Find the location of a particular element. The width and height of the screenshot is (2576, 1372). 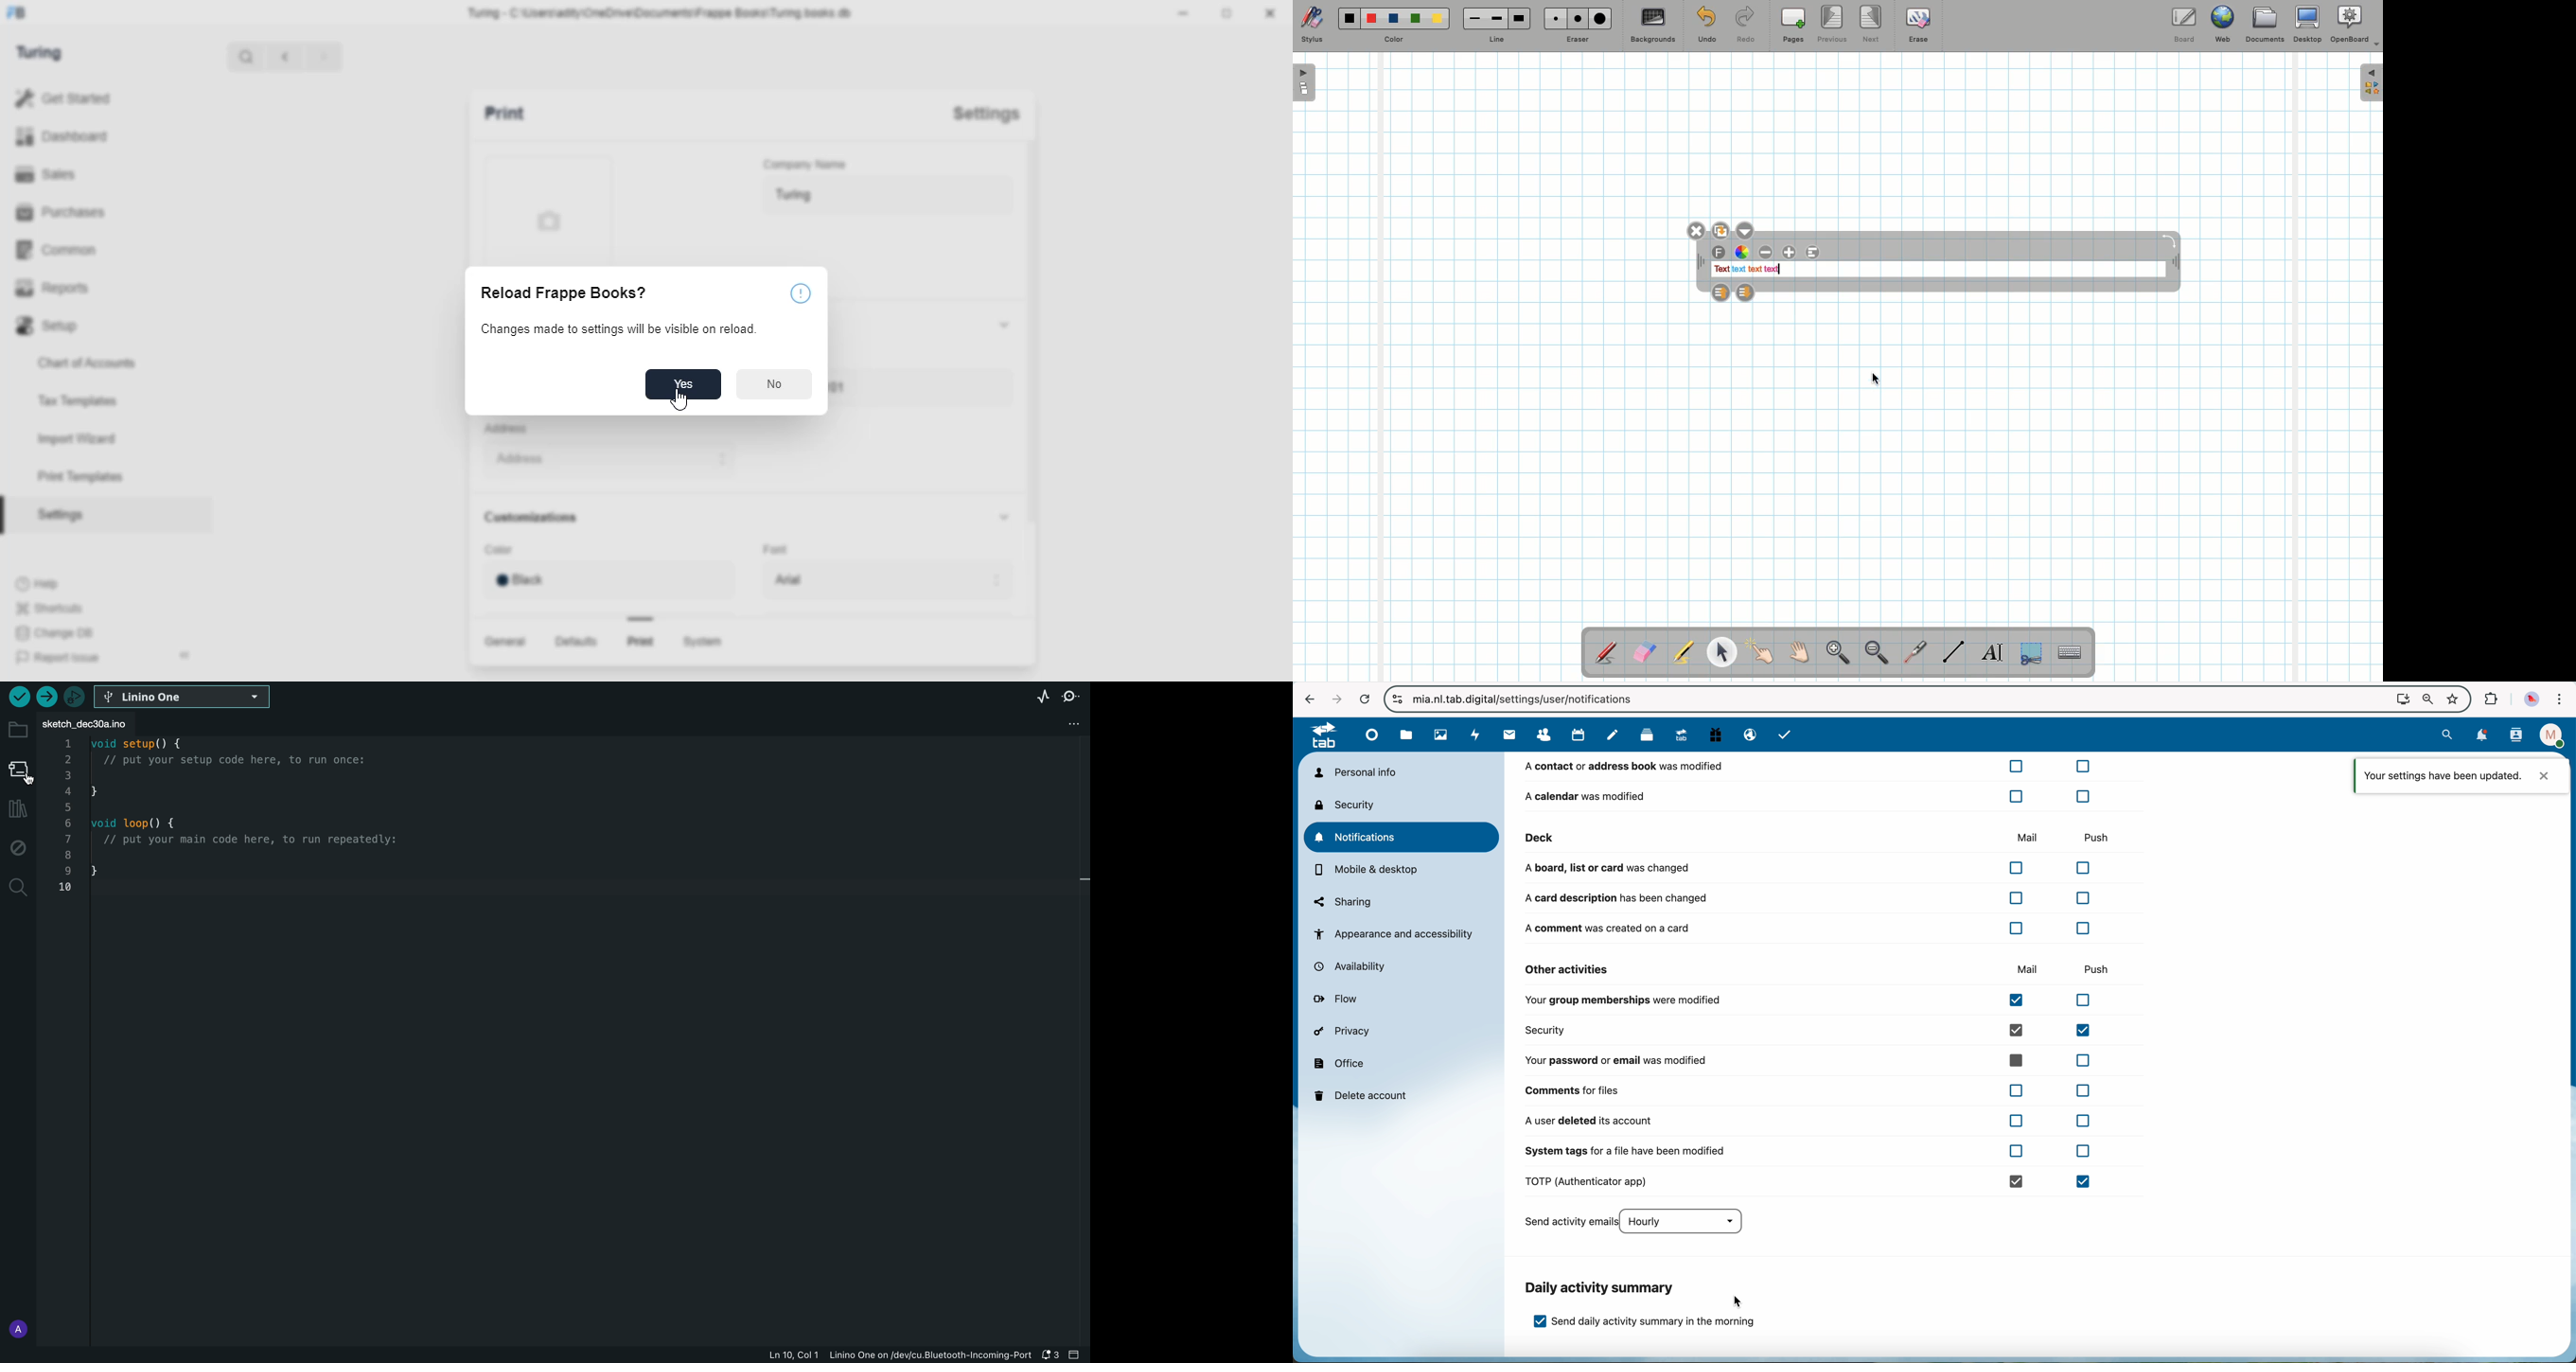

Adal is located at coordinates (891, 580).